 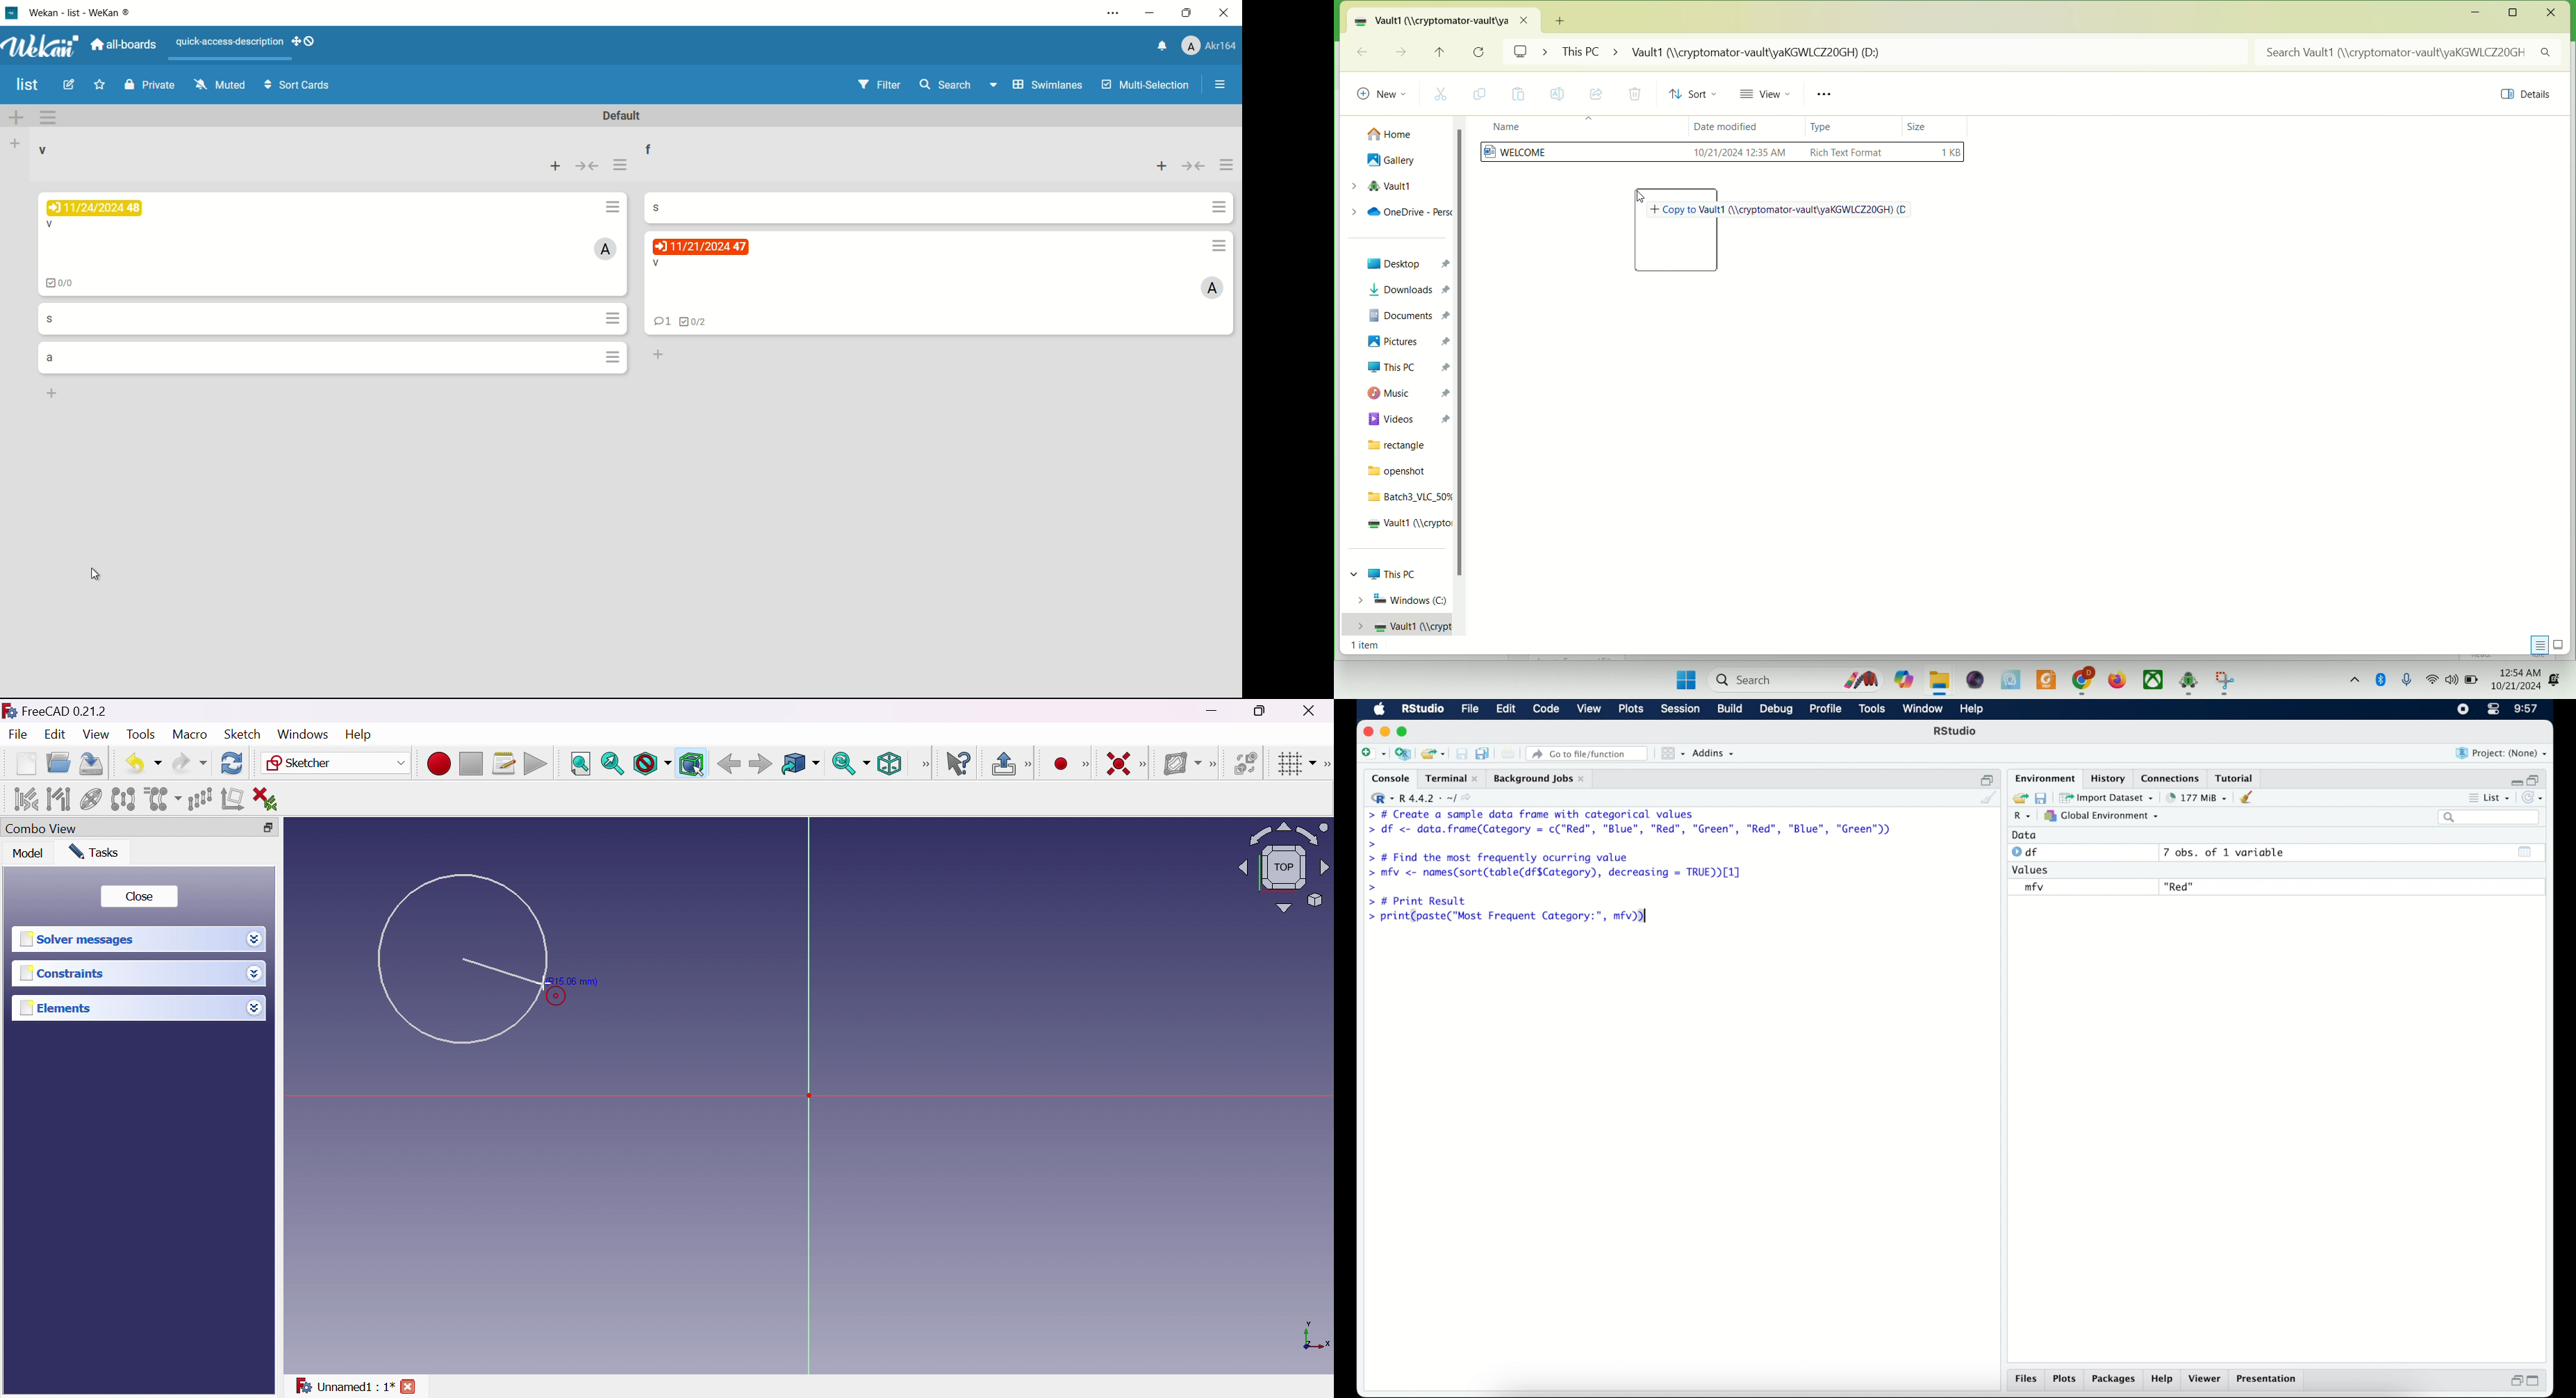 I want to click on command prompt, so click(x=1372, y=886).